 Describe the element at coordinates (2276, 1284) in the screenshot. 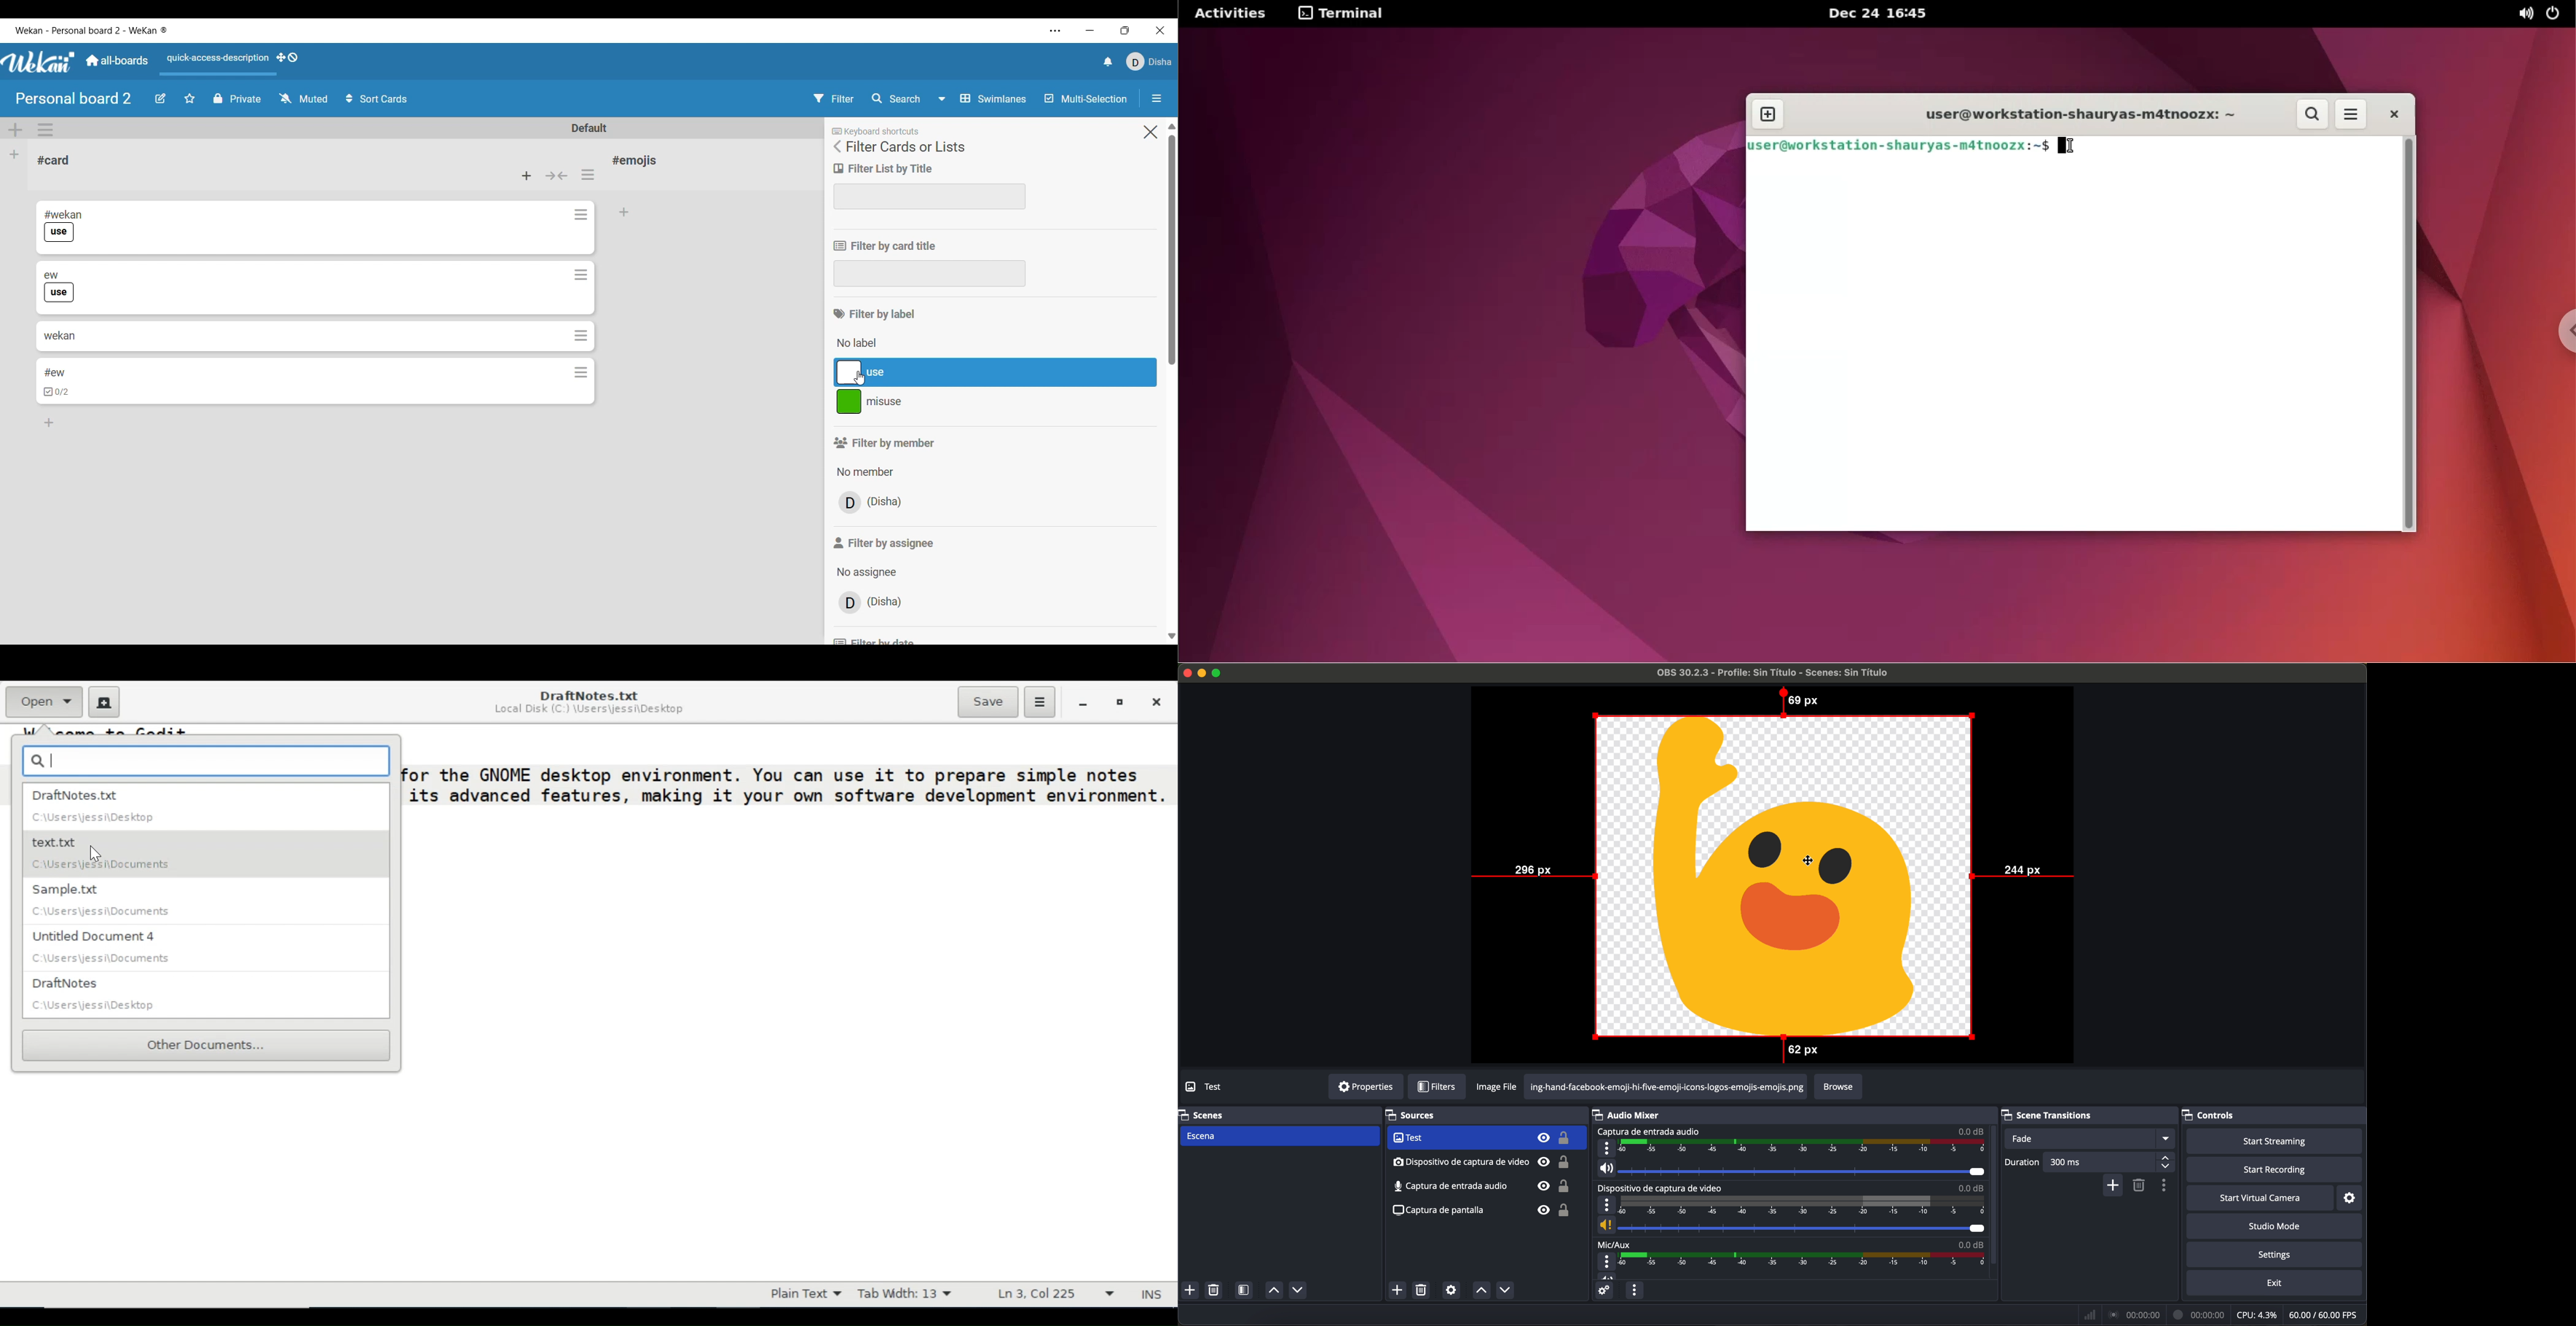

I see `exit` at that location.